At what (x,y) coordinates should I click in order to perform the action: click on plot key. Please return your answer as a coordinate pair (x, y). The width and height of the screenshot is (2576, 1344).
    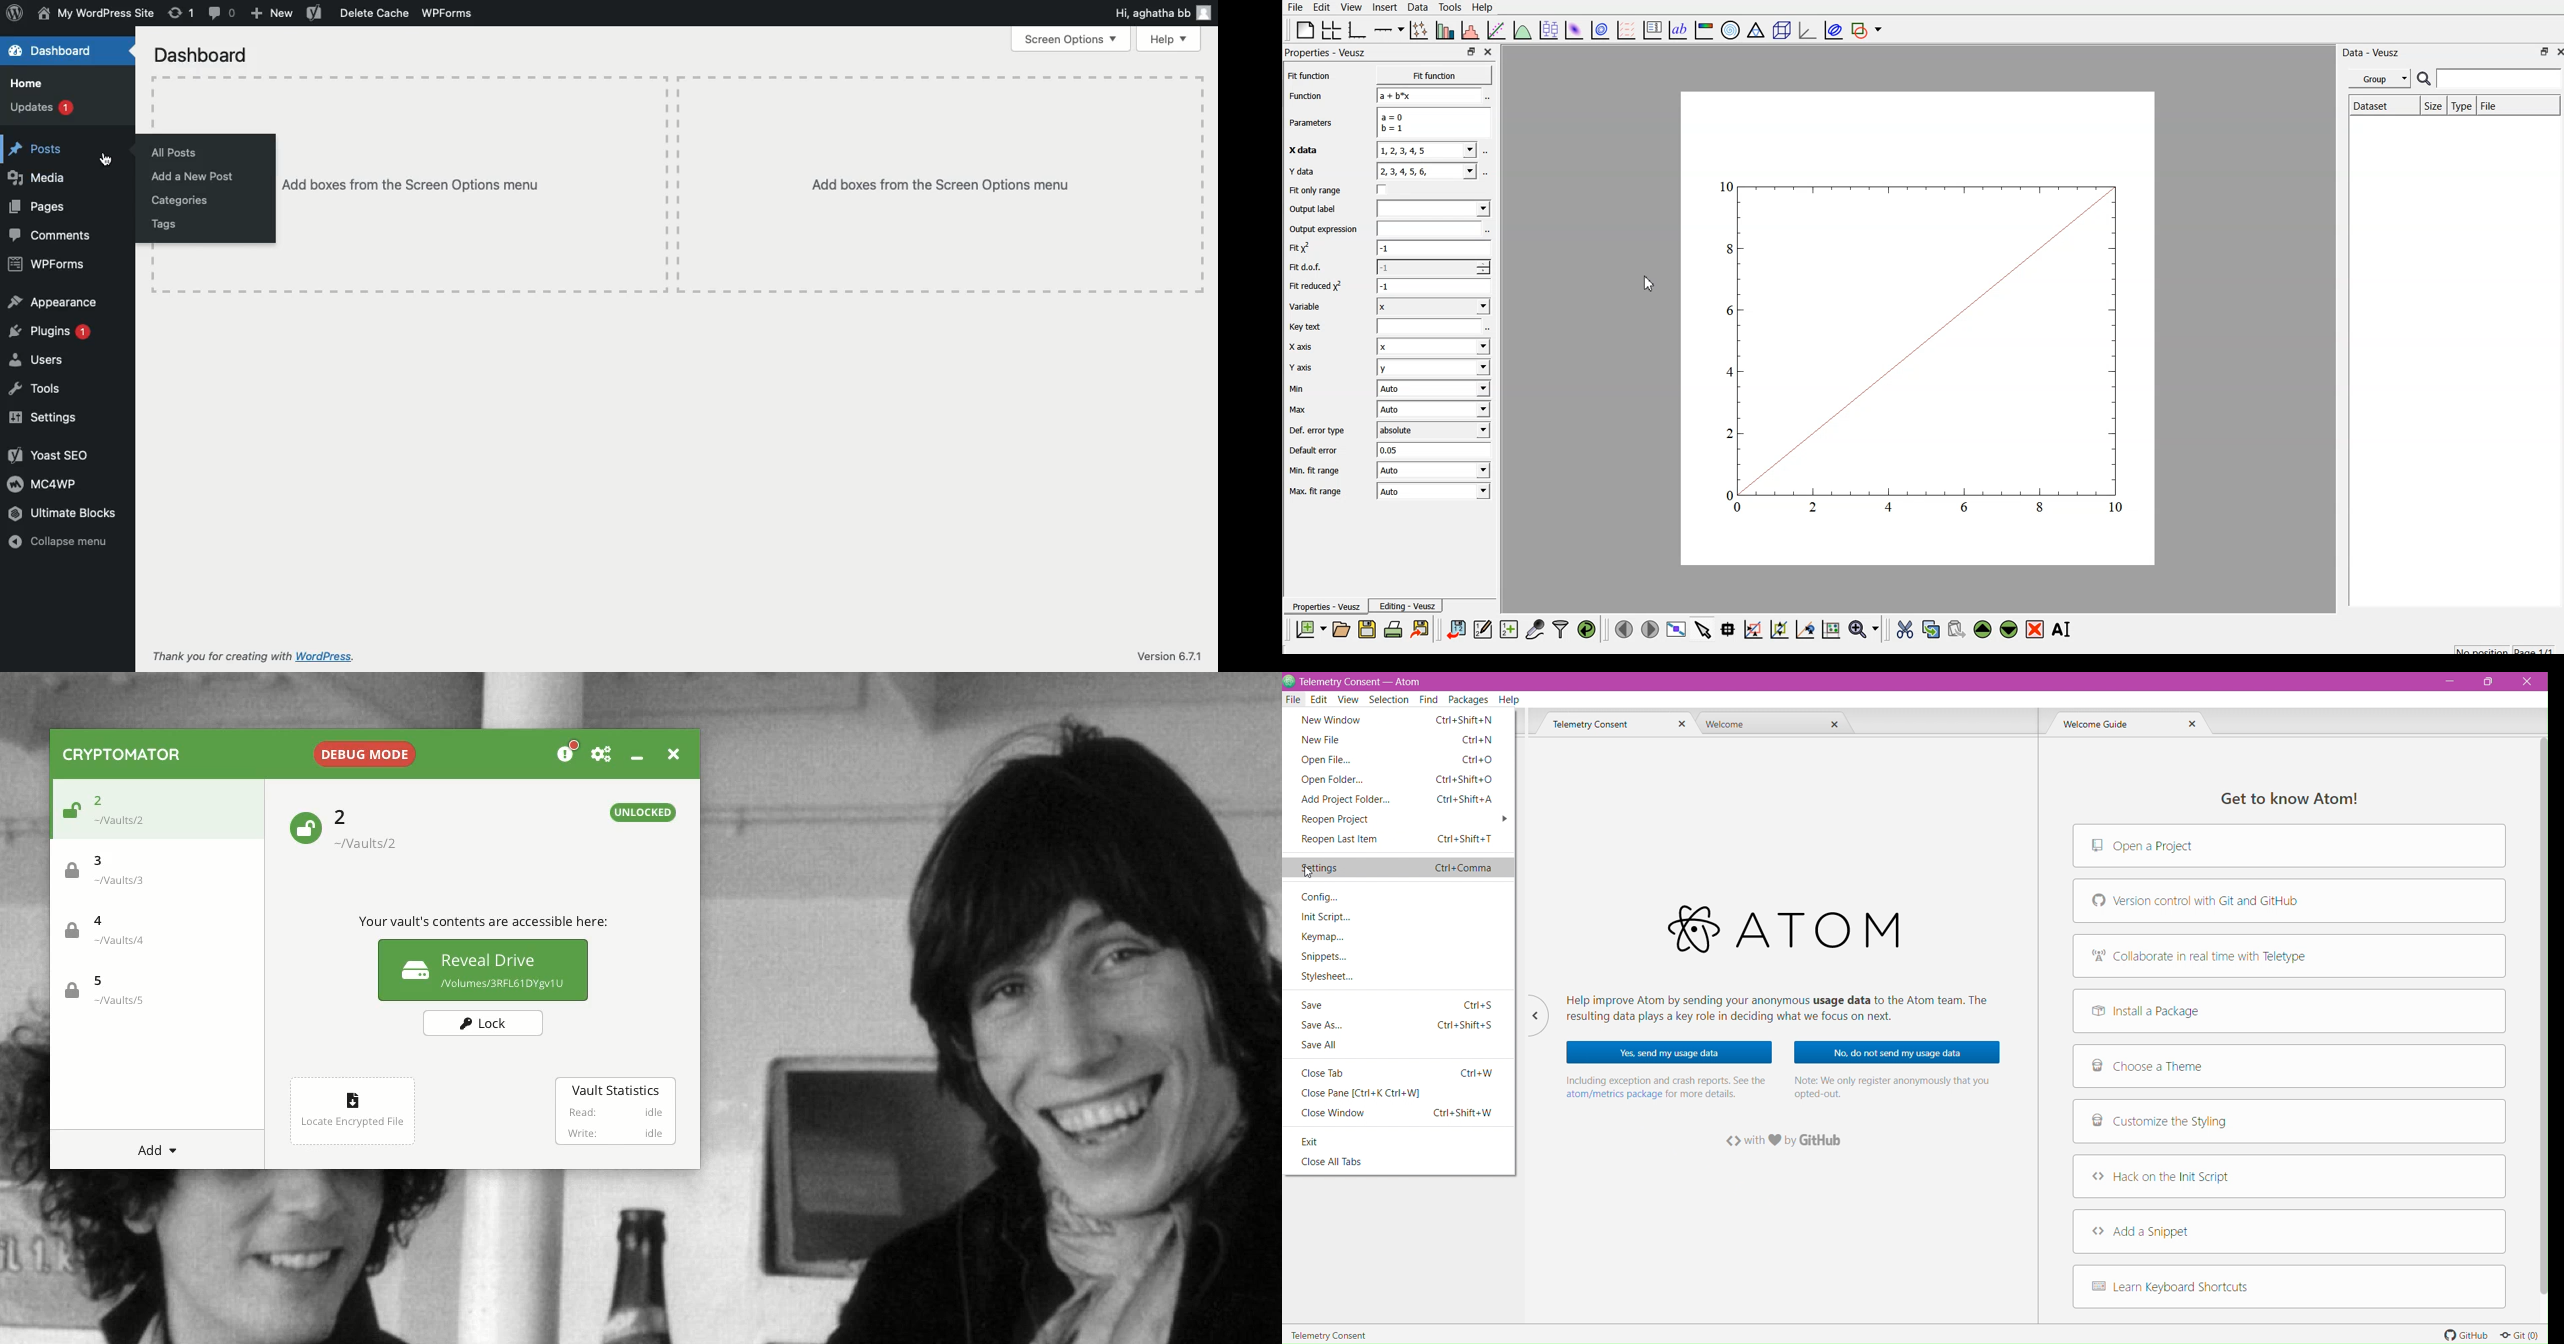
    Looking at the image, I should click on (1654, 30).